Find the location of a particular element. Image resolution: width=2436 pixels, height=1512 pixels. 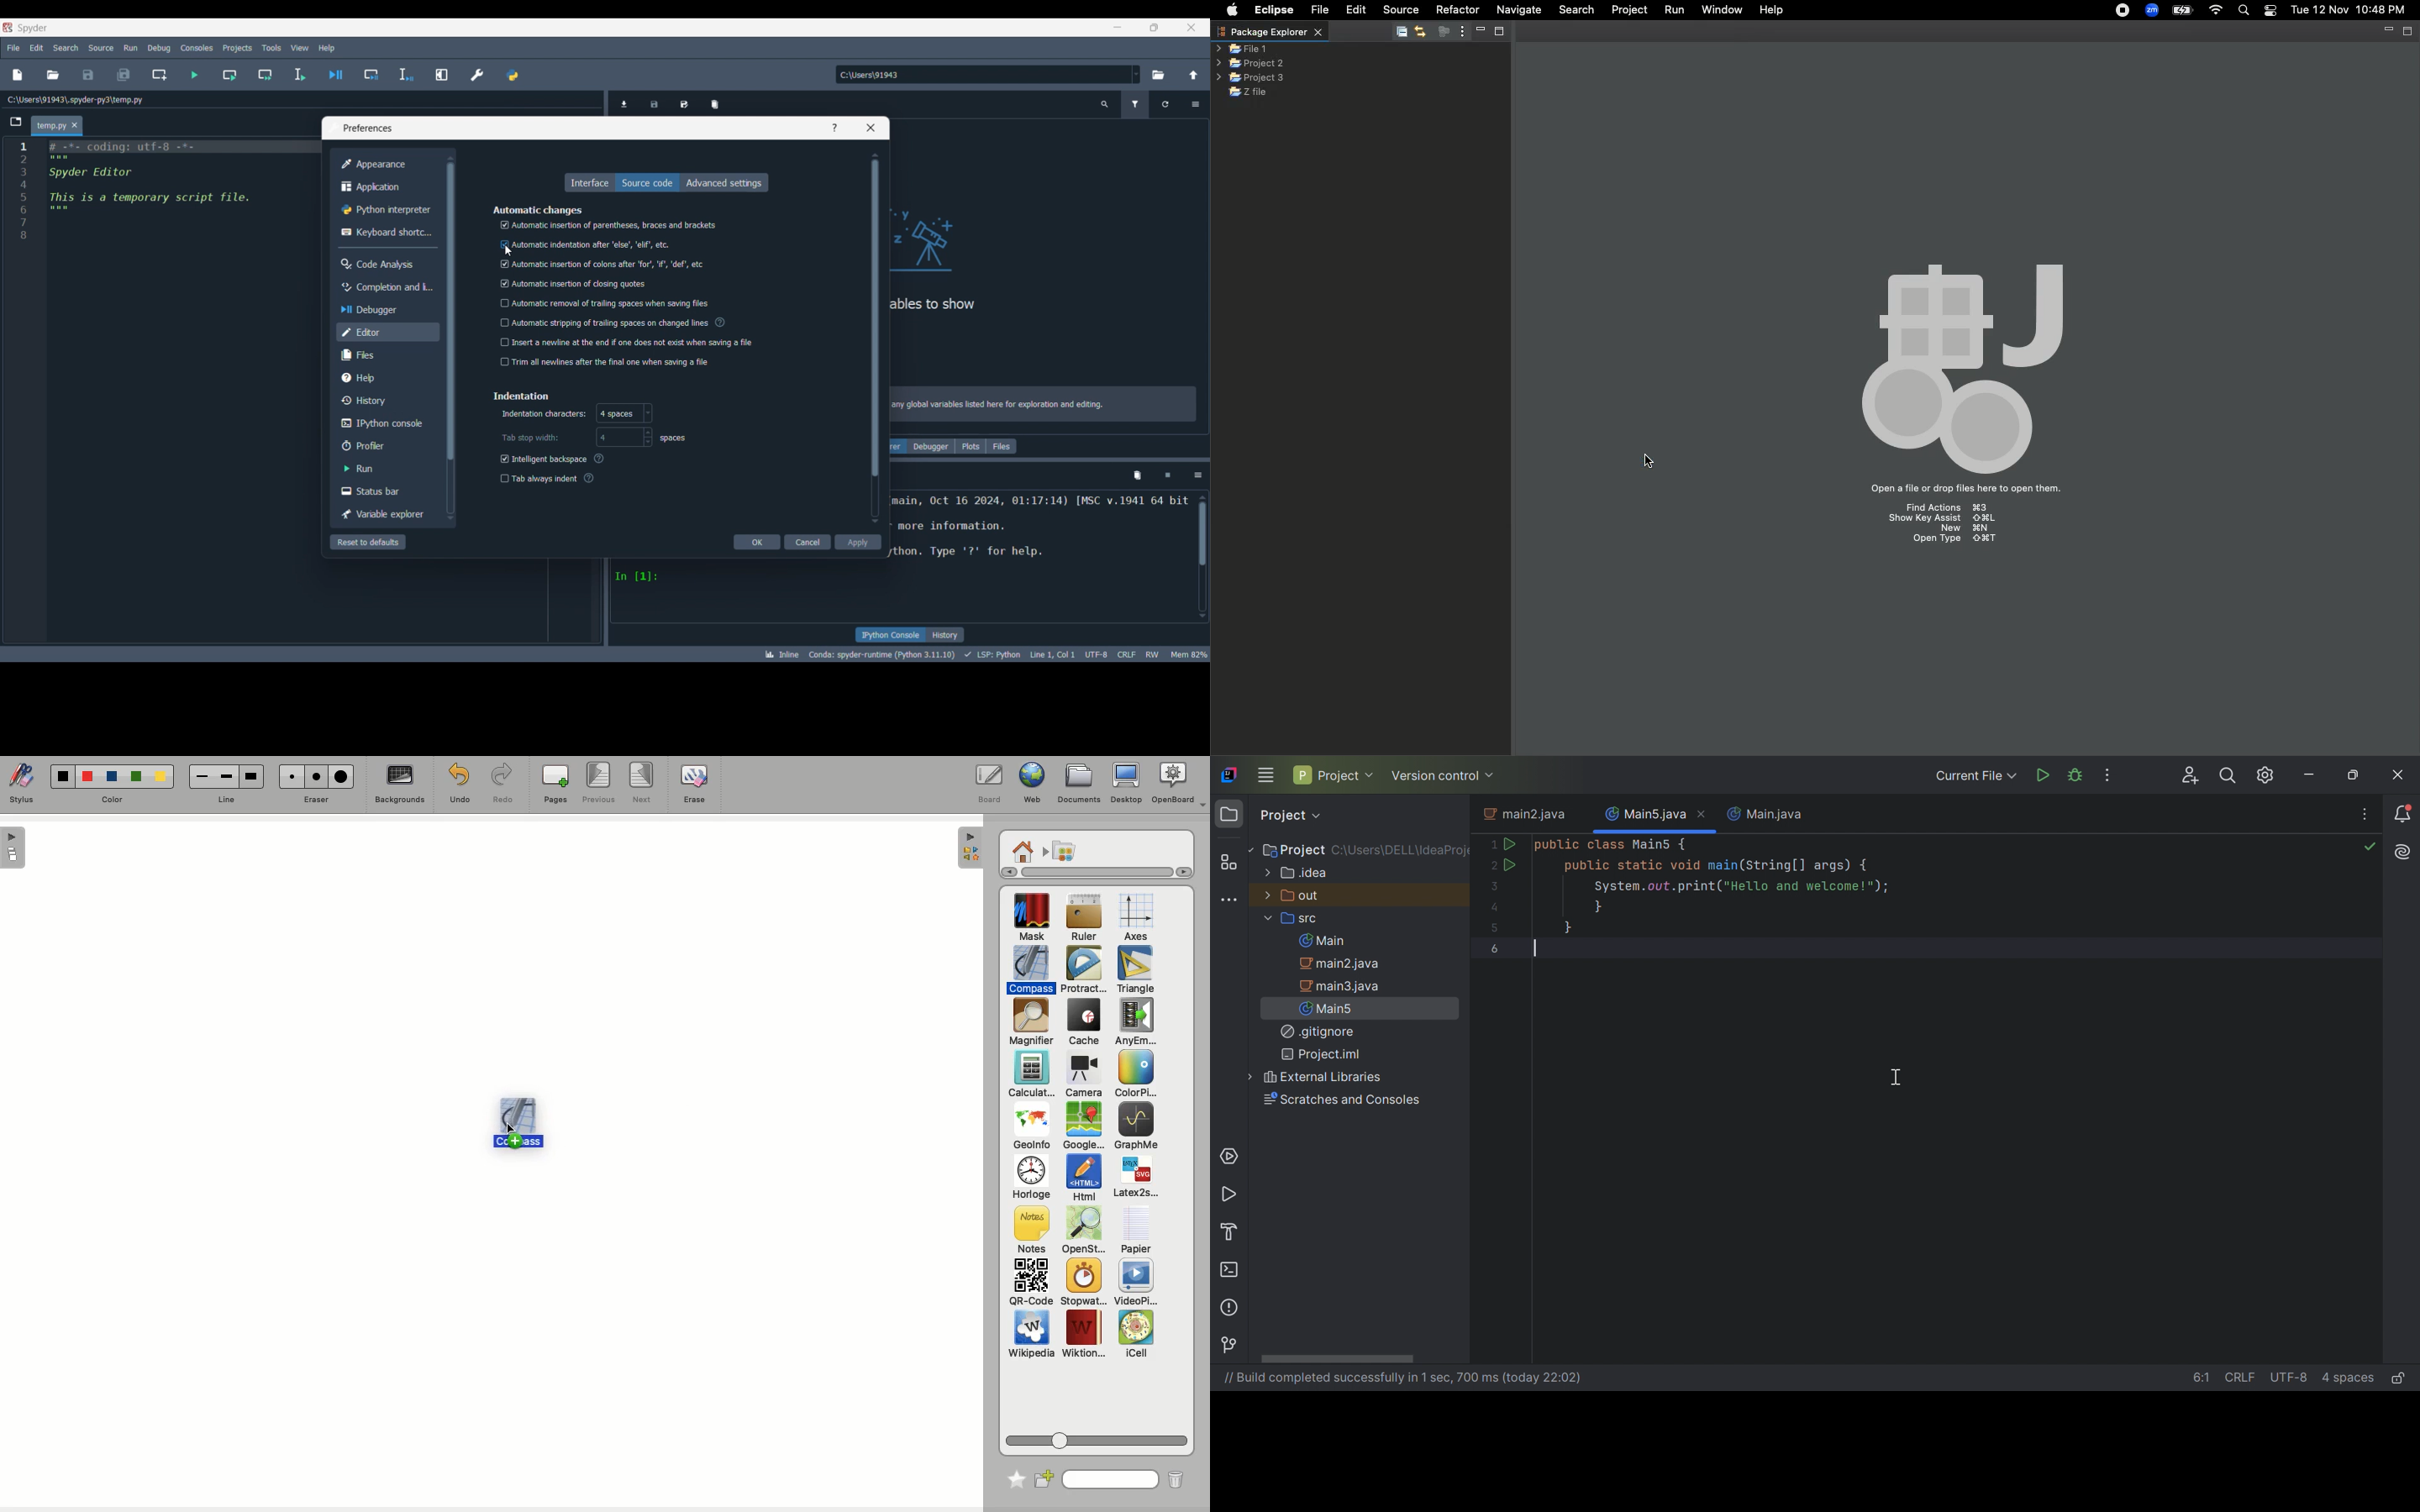

File menu is located at coordinates (13, 48).